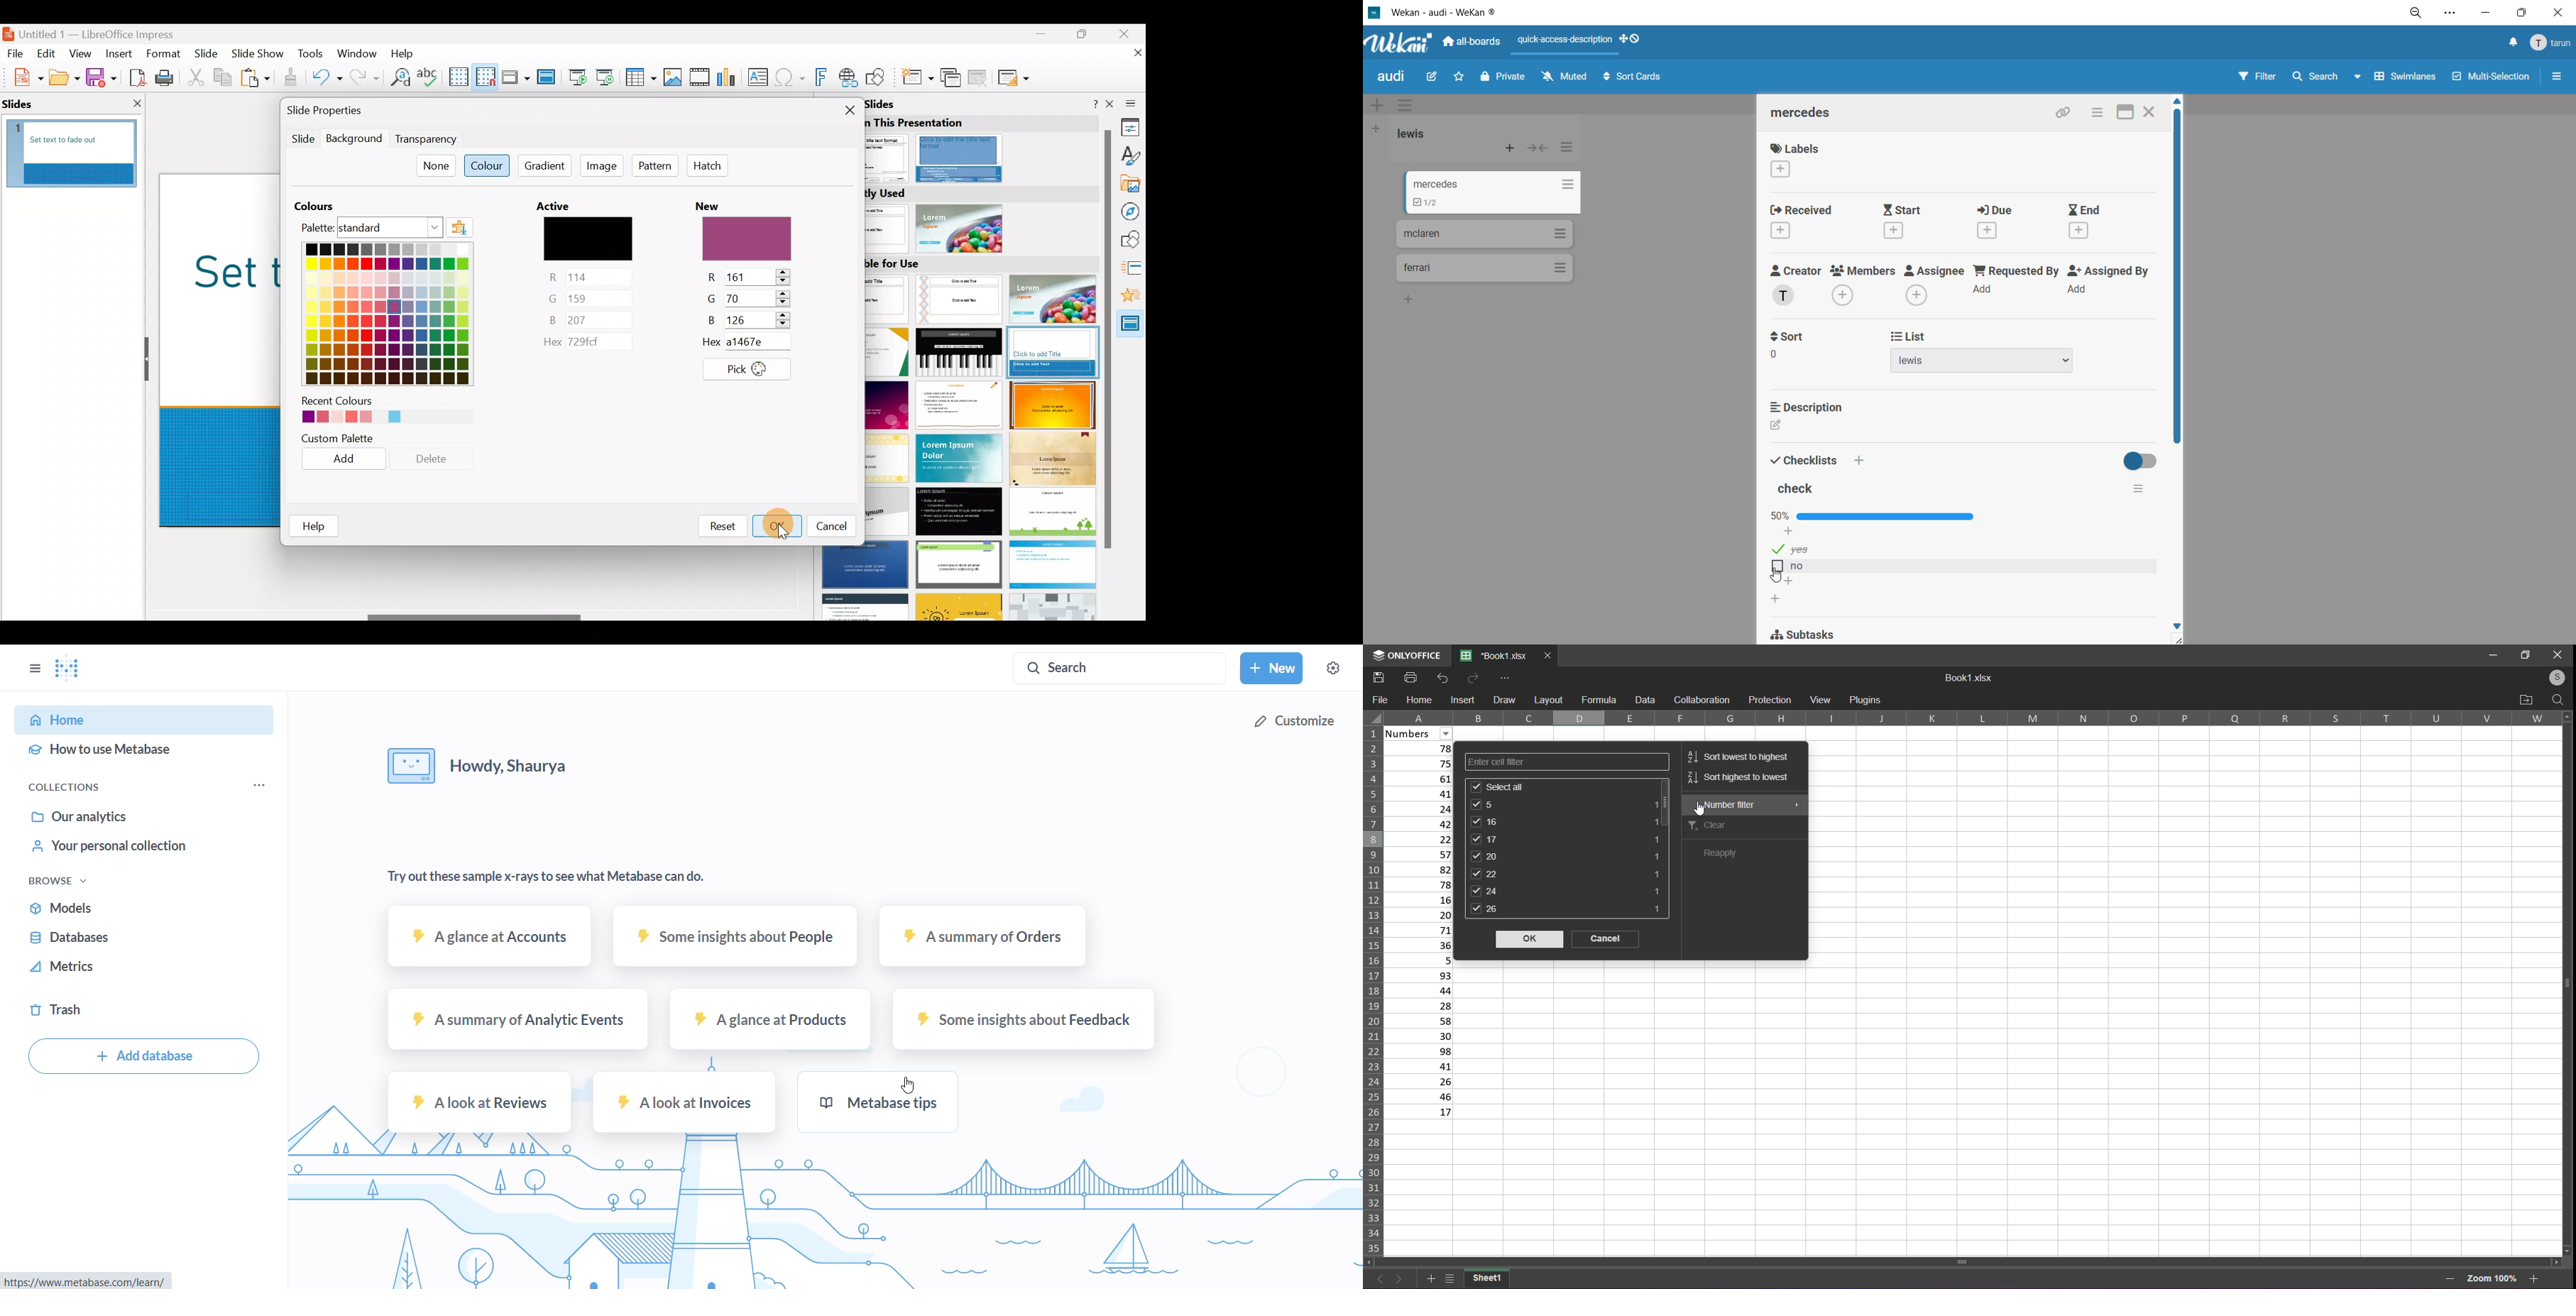 The width and height of the screenshot is (2576, 1316). Describe the element at coordinates (221, 78) in the screenshot. I see `Copy` at that location.